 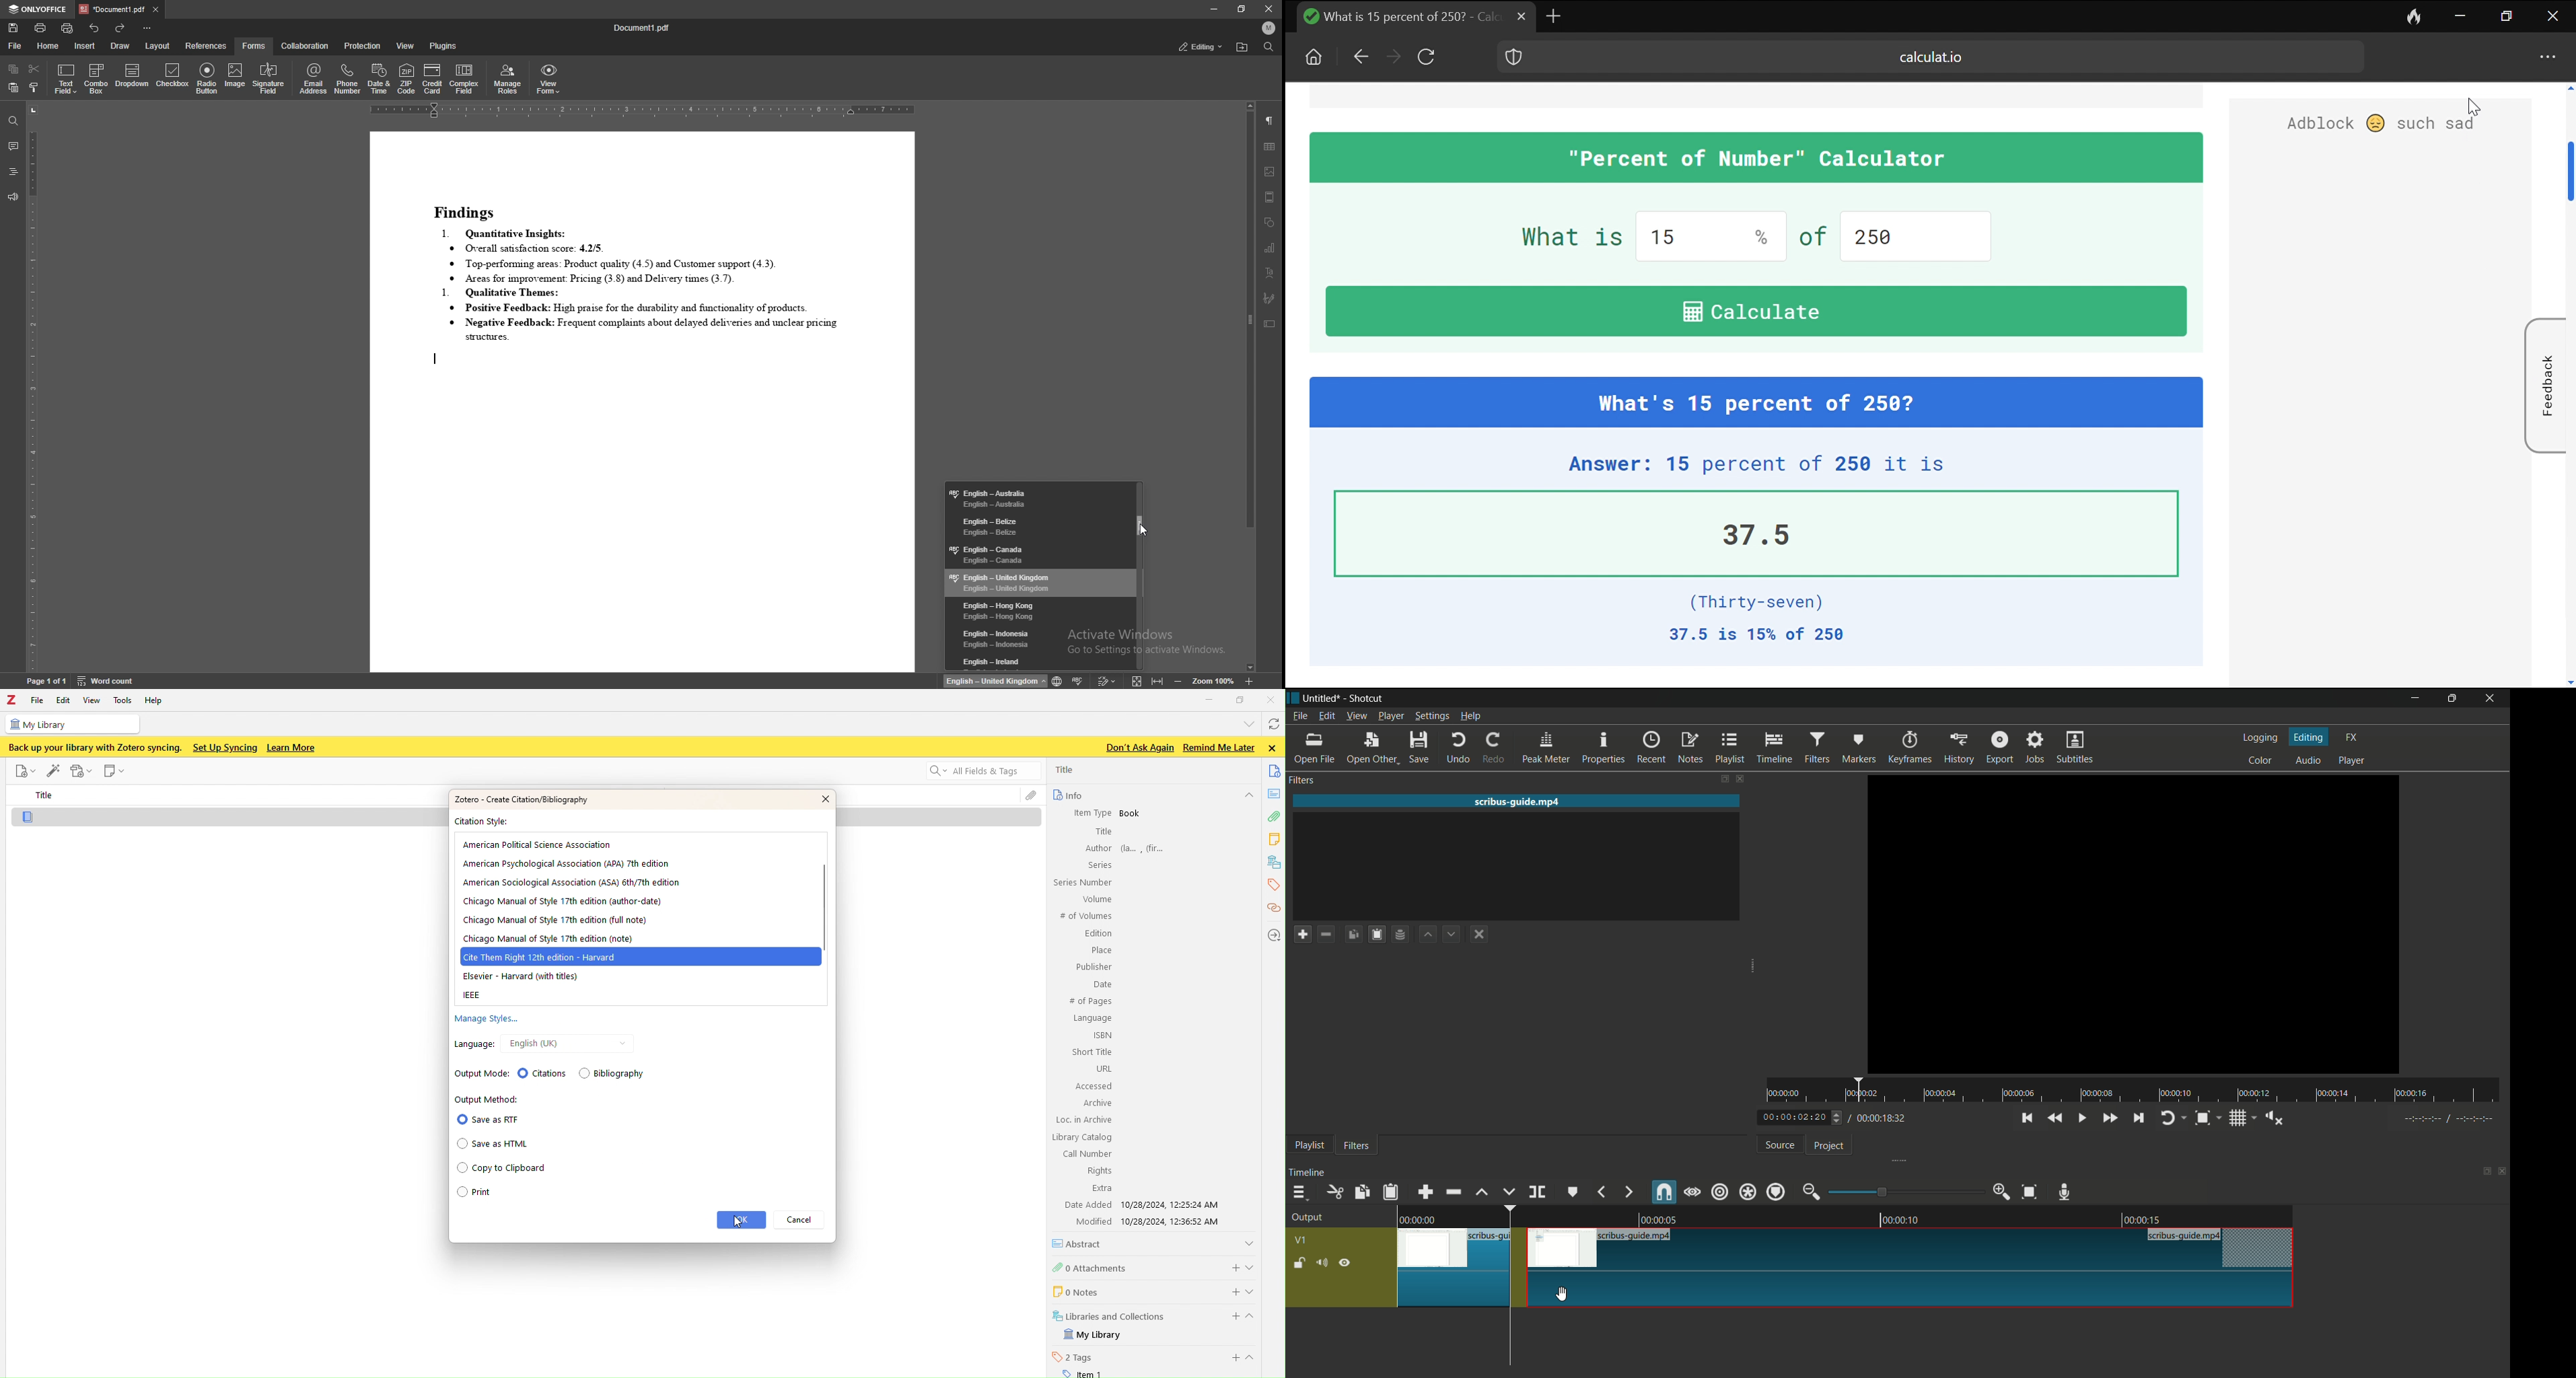 What do you see at coordinates (293, 748) in the screenshot?
I see `Learn More` at bounding box center [293, 748].